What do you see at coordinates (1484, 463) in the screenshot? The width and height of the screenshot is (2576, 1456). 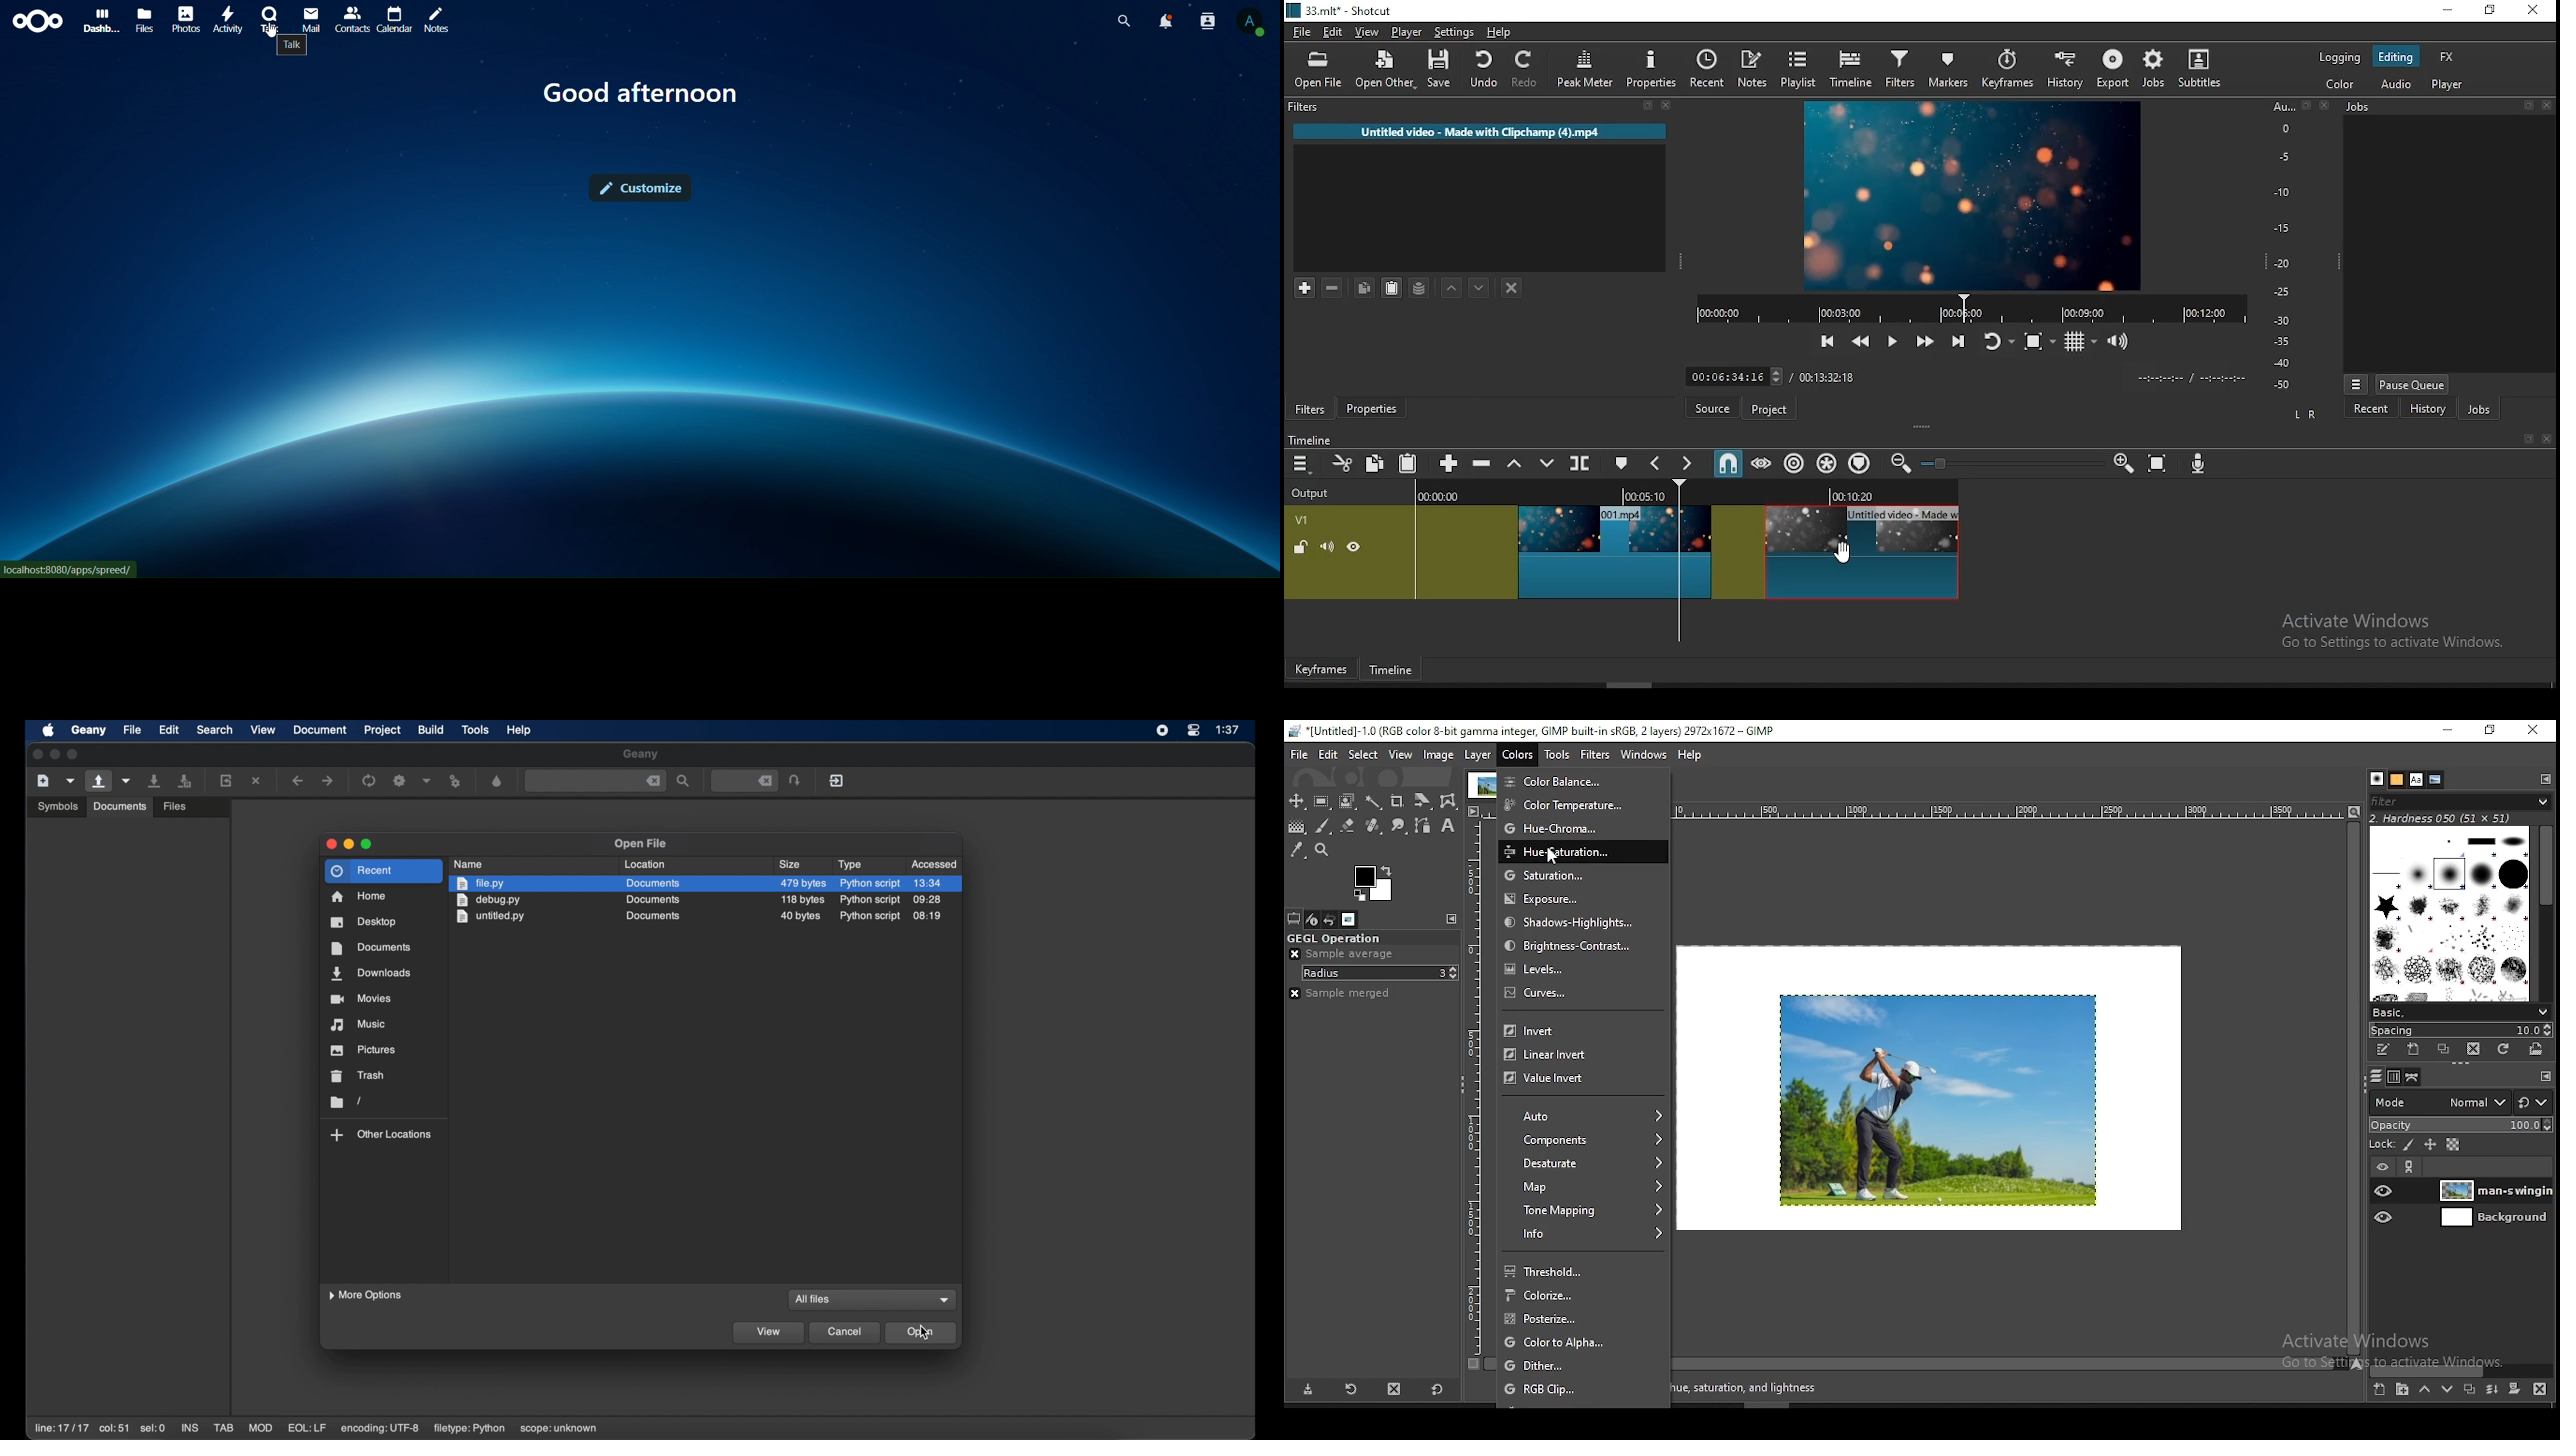 I see `ripple delete` at bounding box center [1484, 463].